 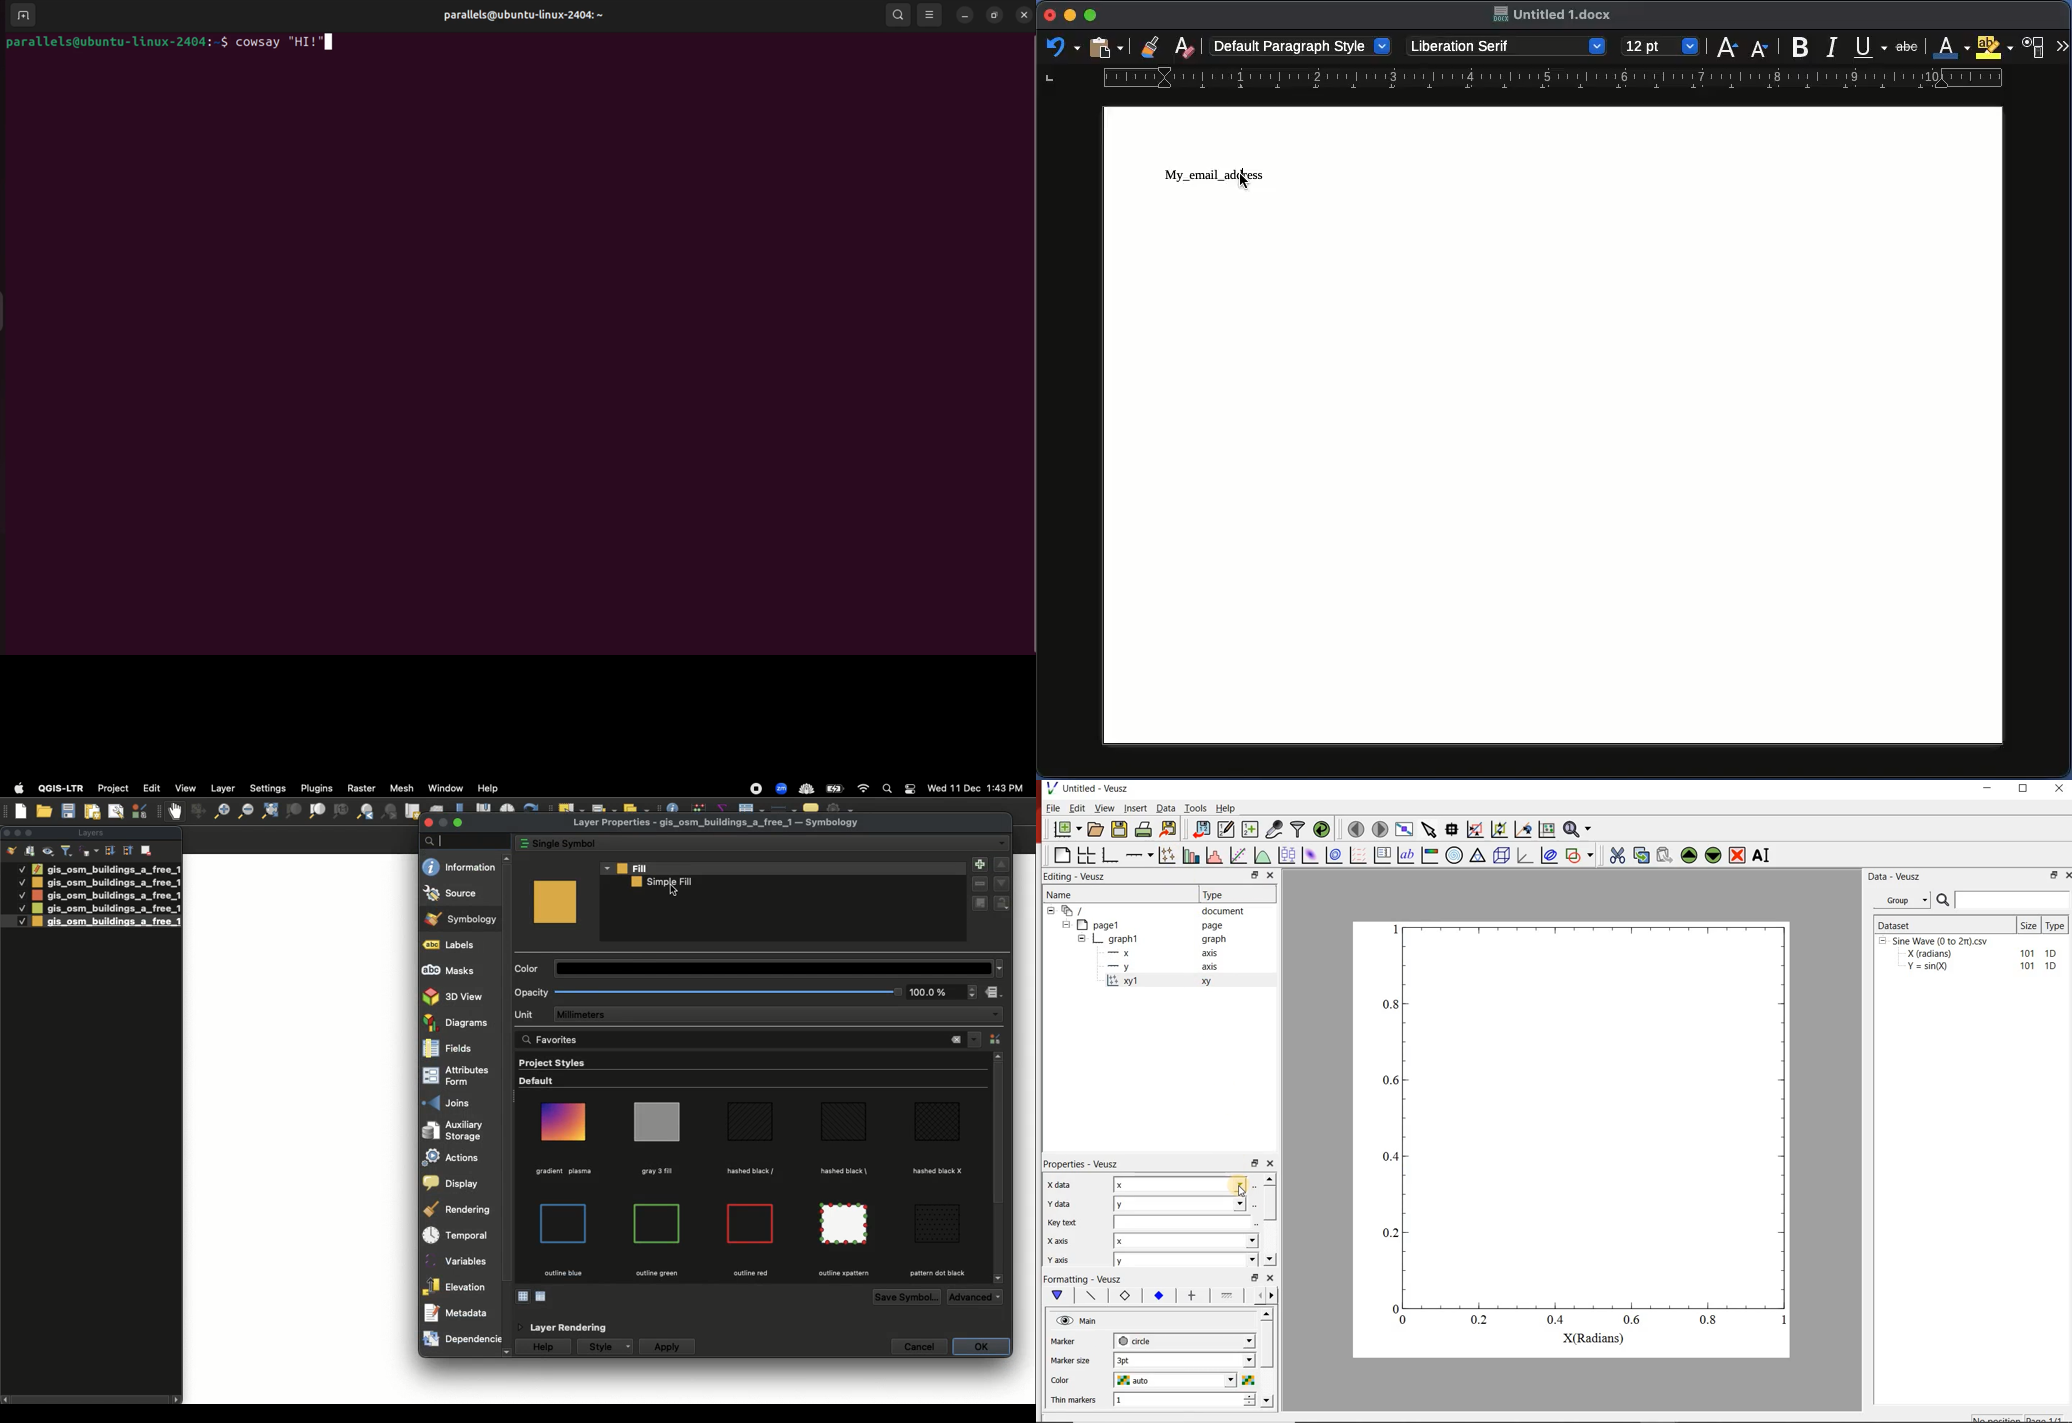 I want to click on x, so click(x=1188, y=1242).